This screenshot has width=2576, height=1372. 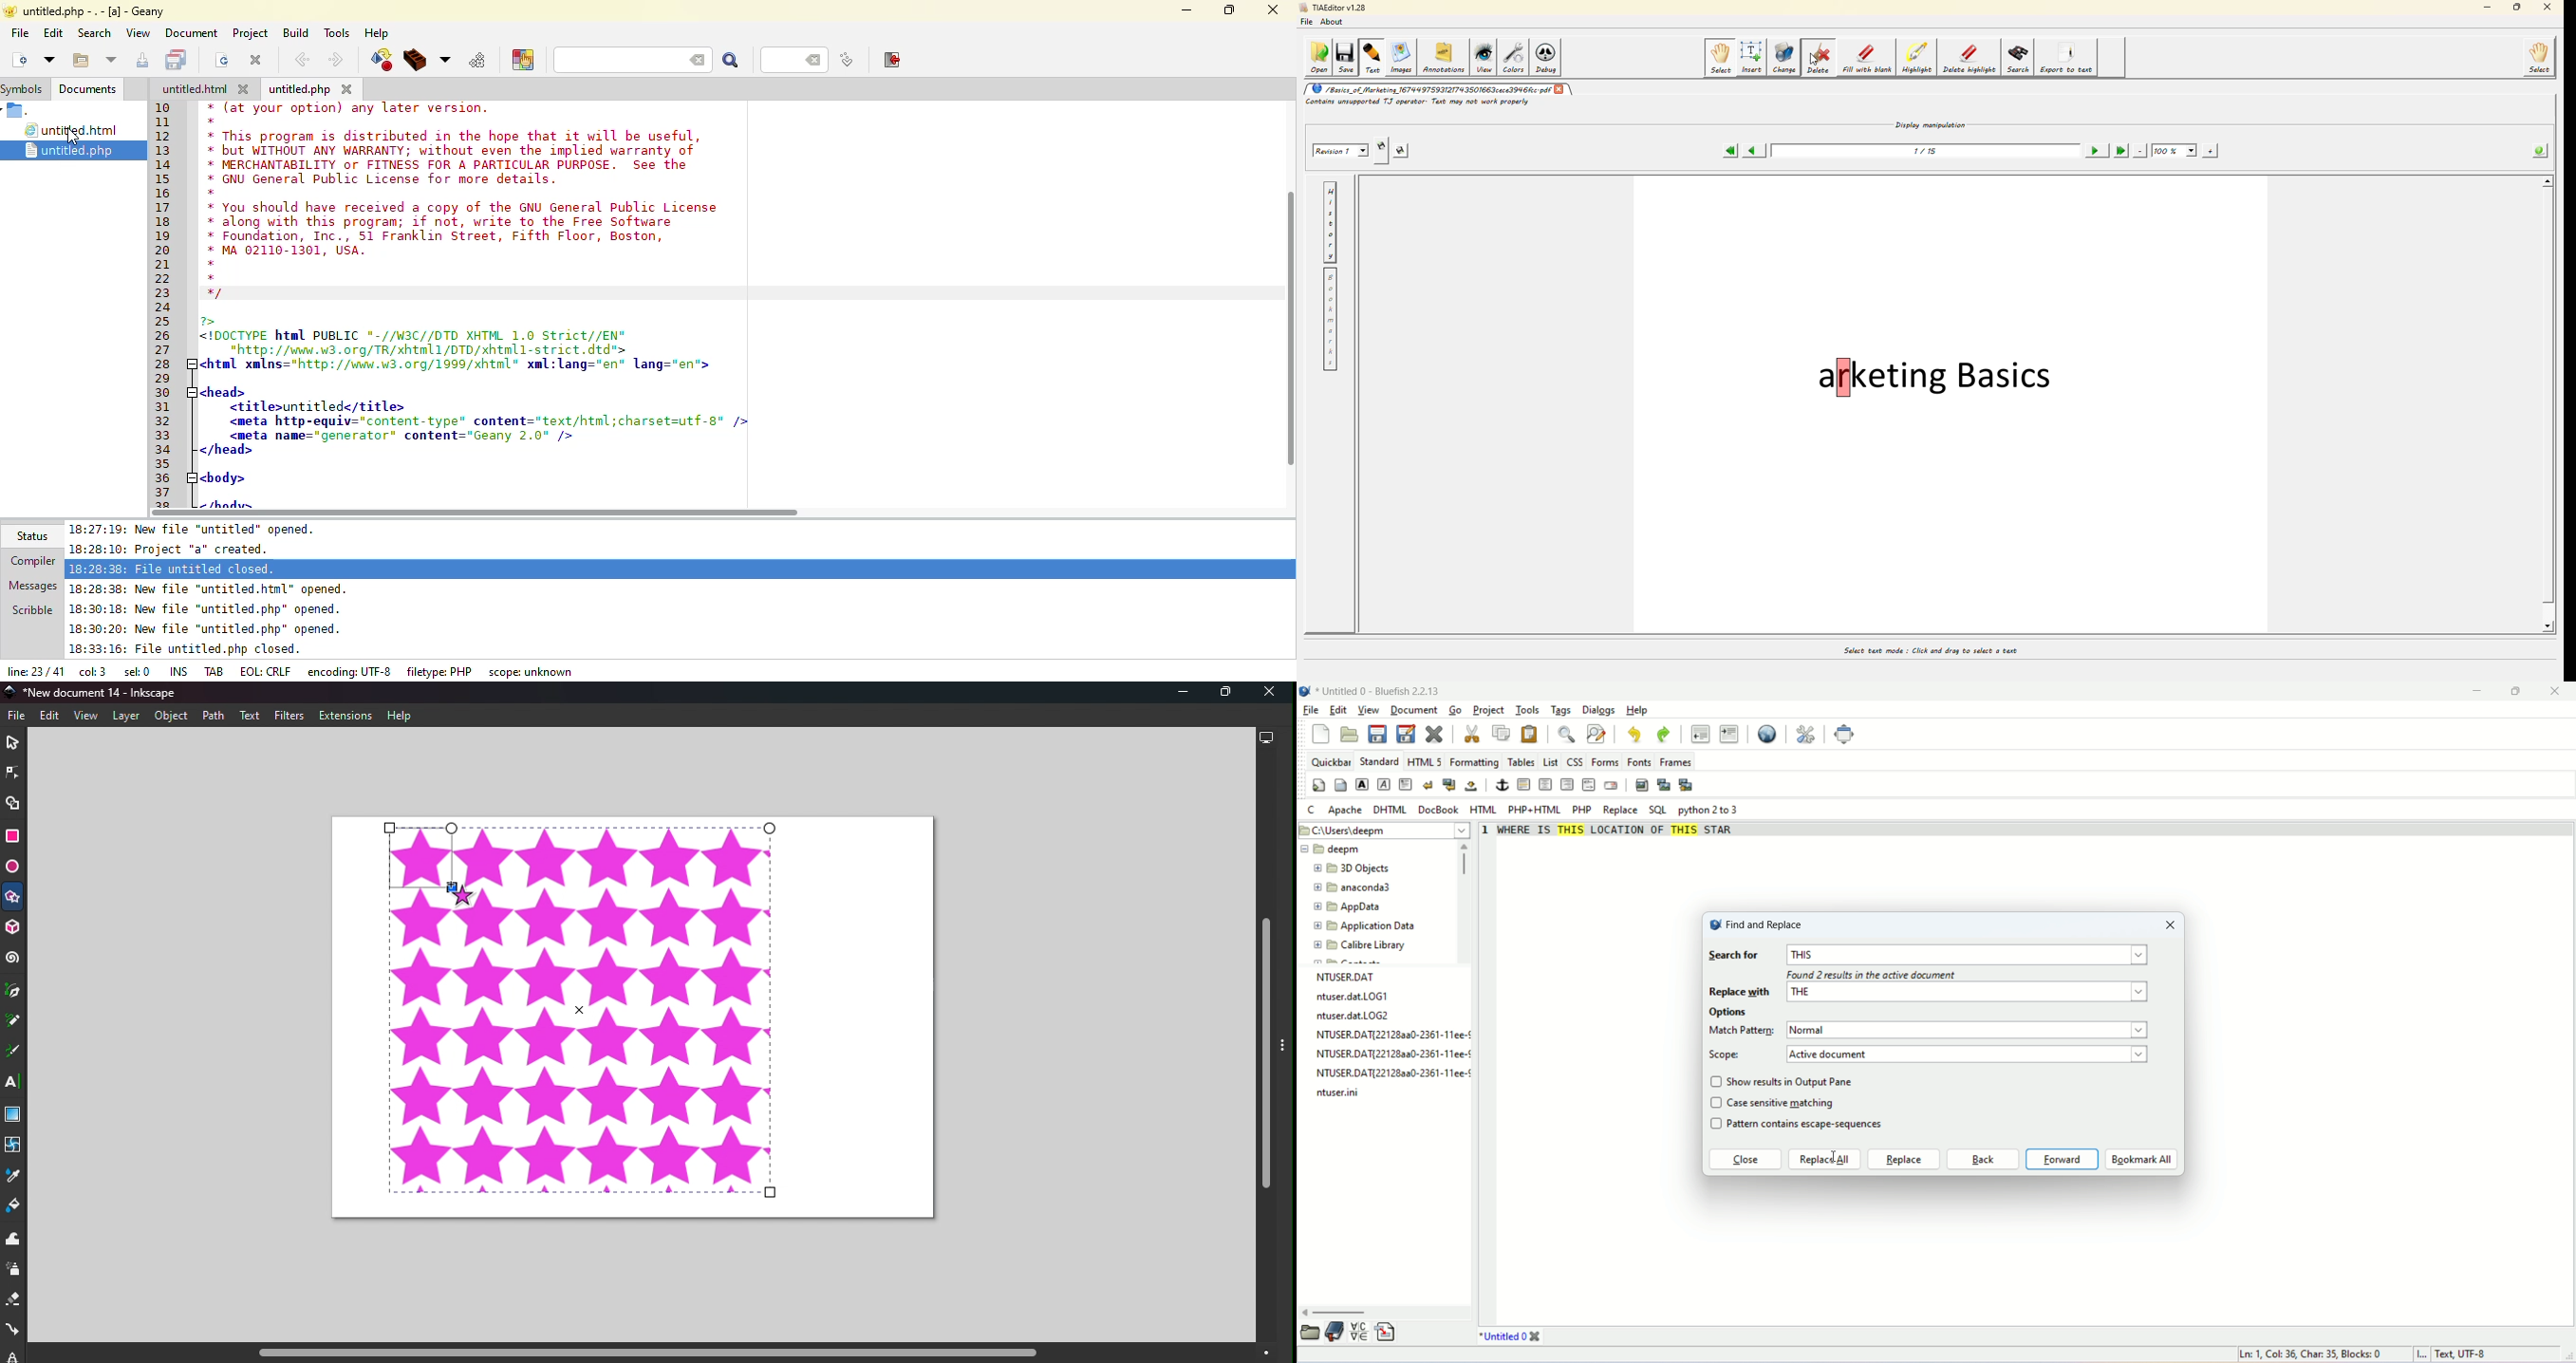 What do you see at coordinates (1971, 1054) in the screenshot?
I see `active document` at bounding box center [1971, 1054].